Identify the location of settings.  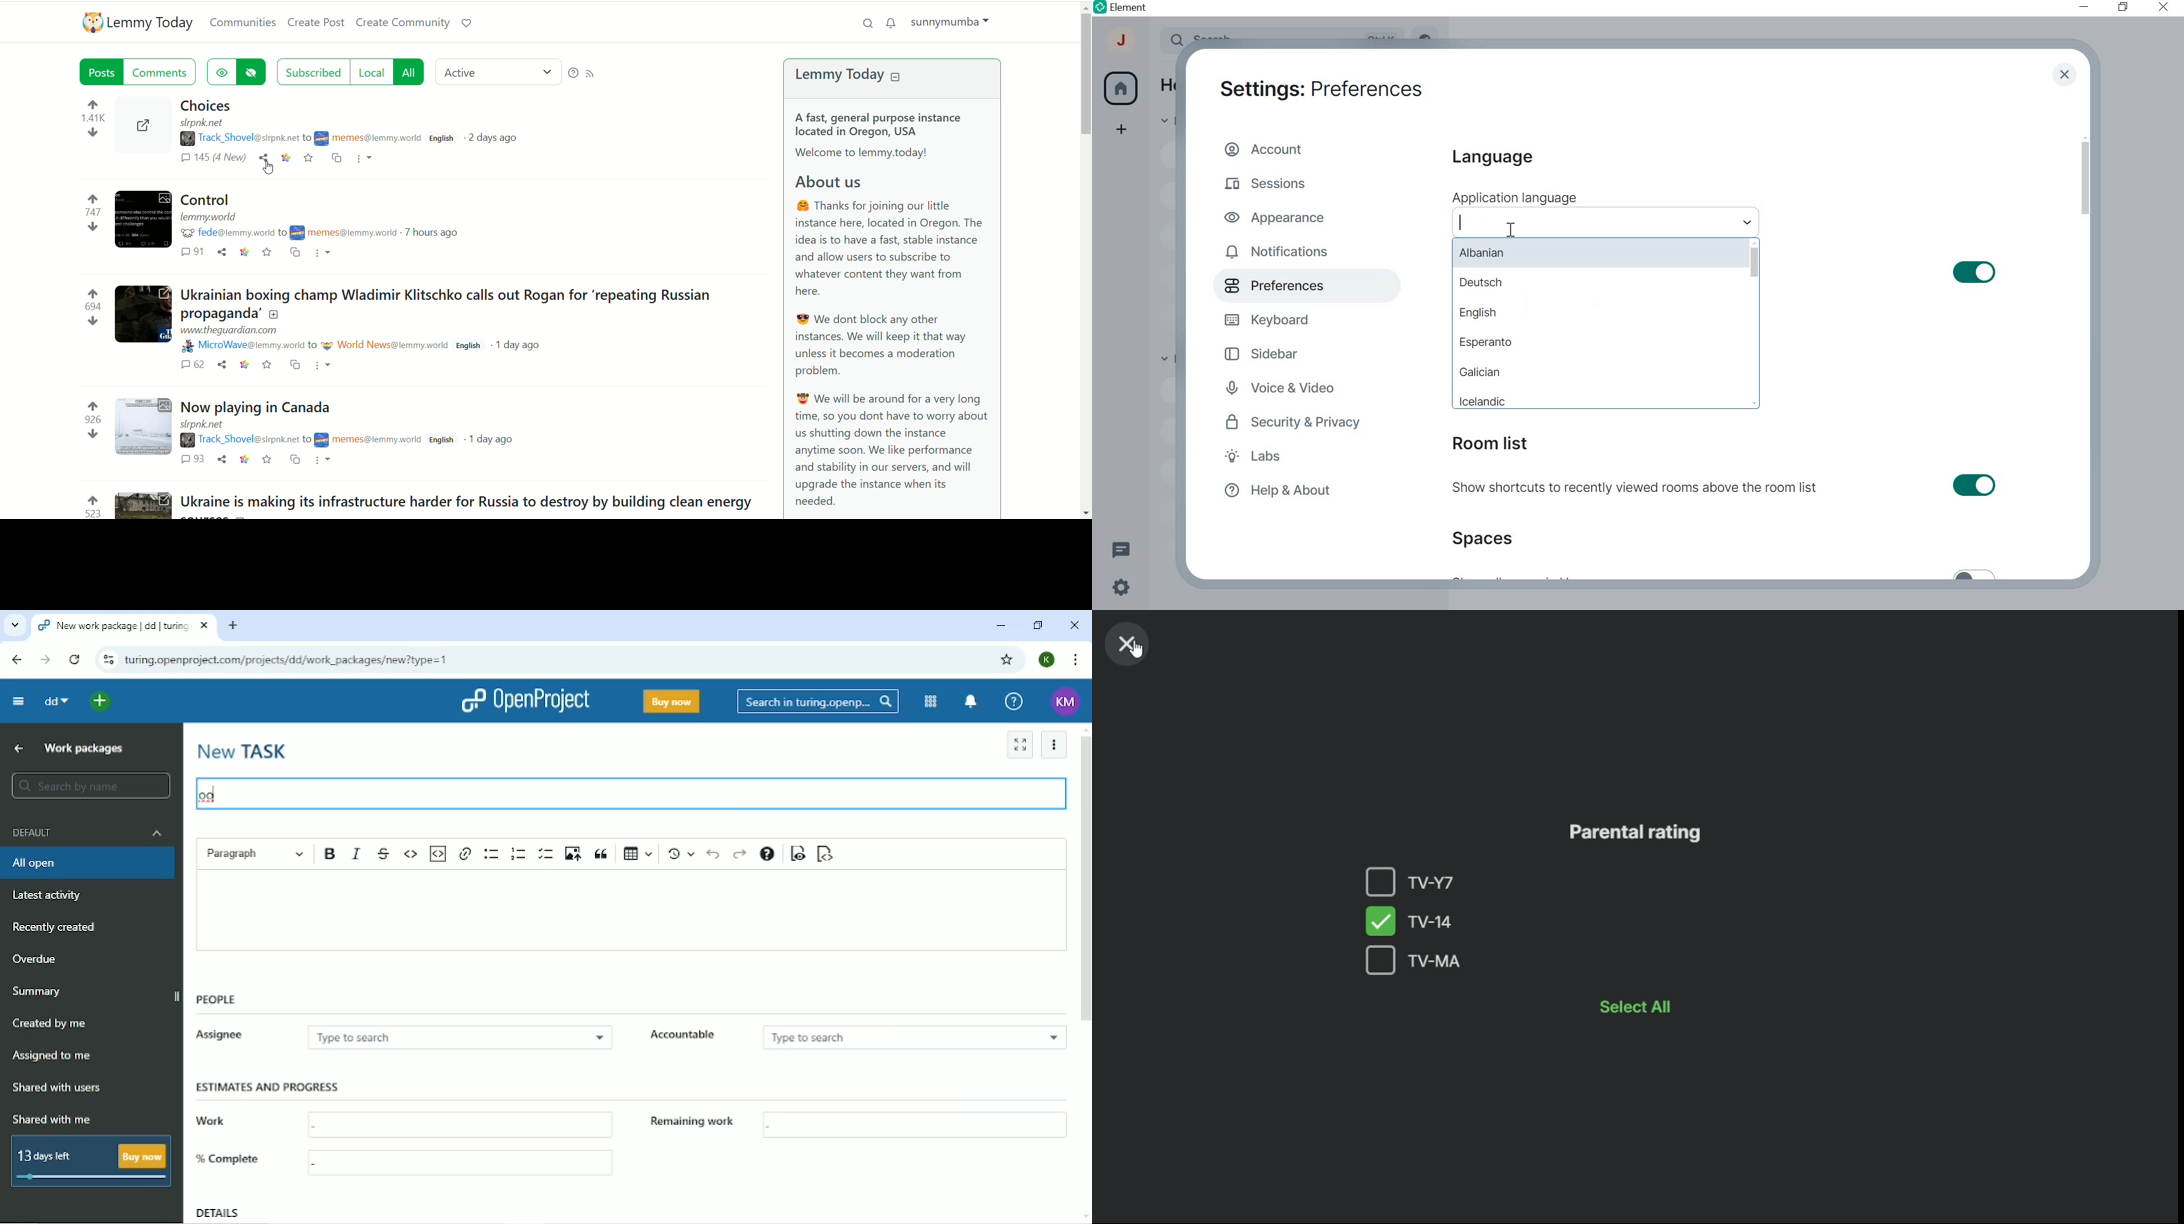
(1119, 590).